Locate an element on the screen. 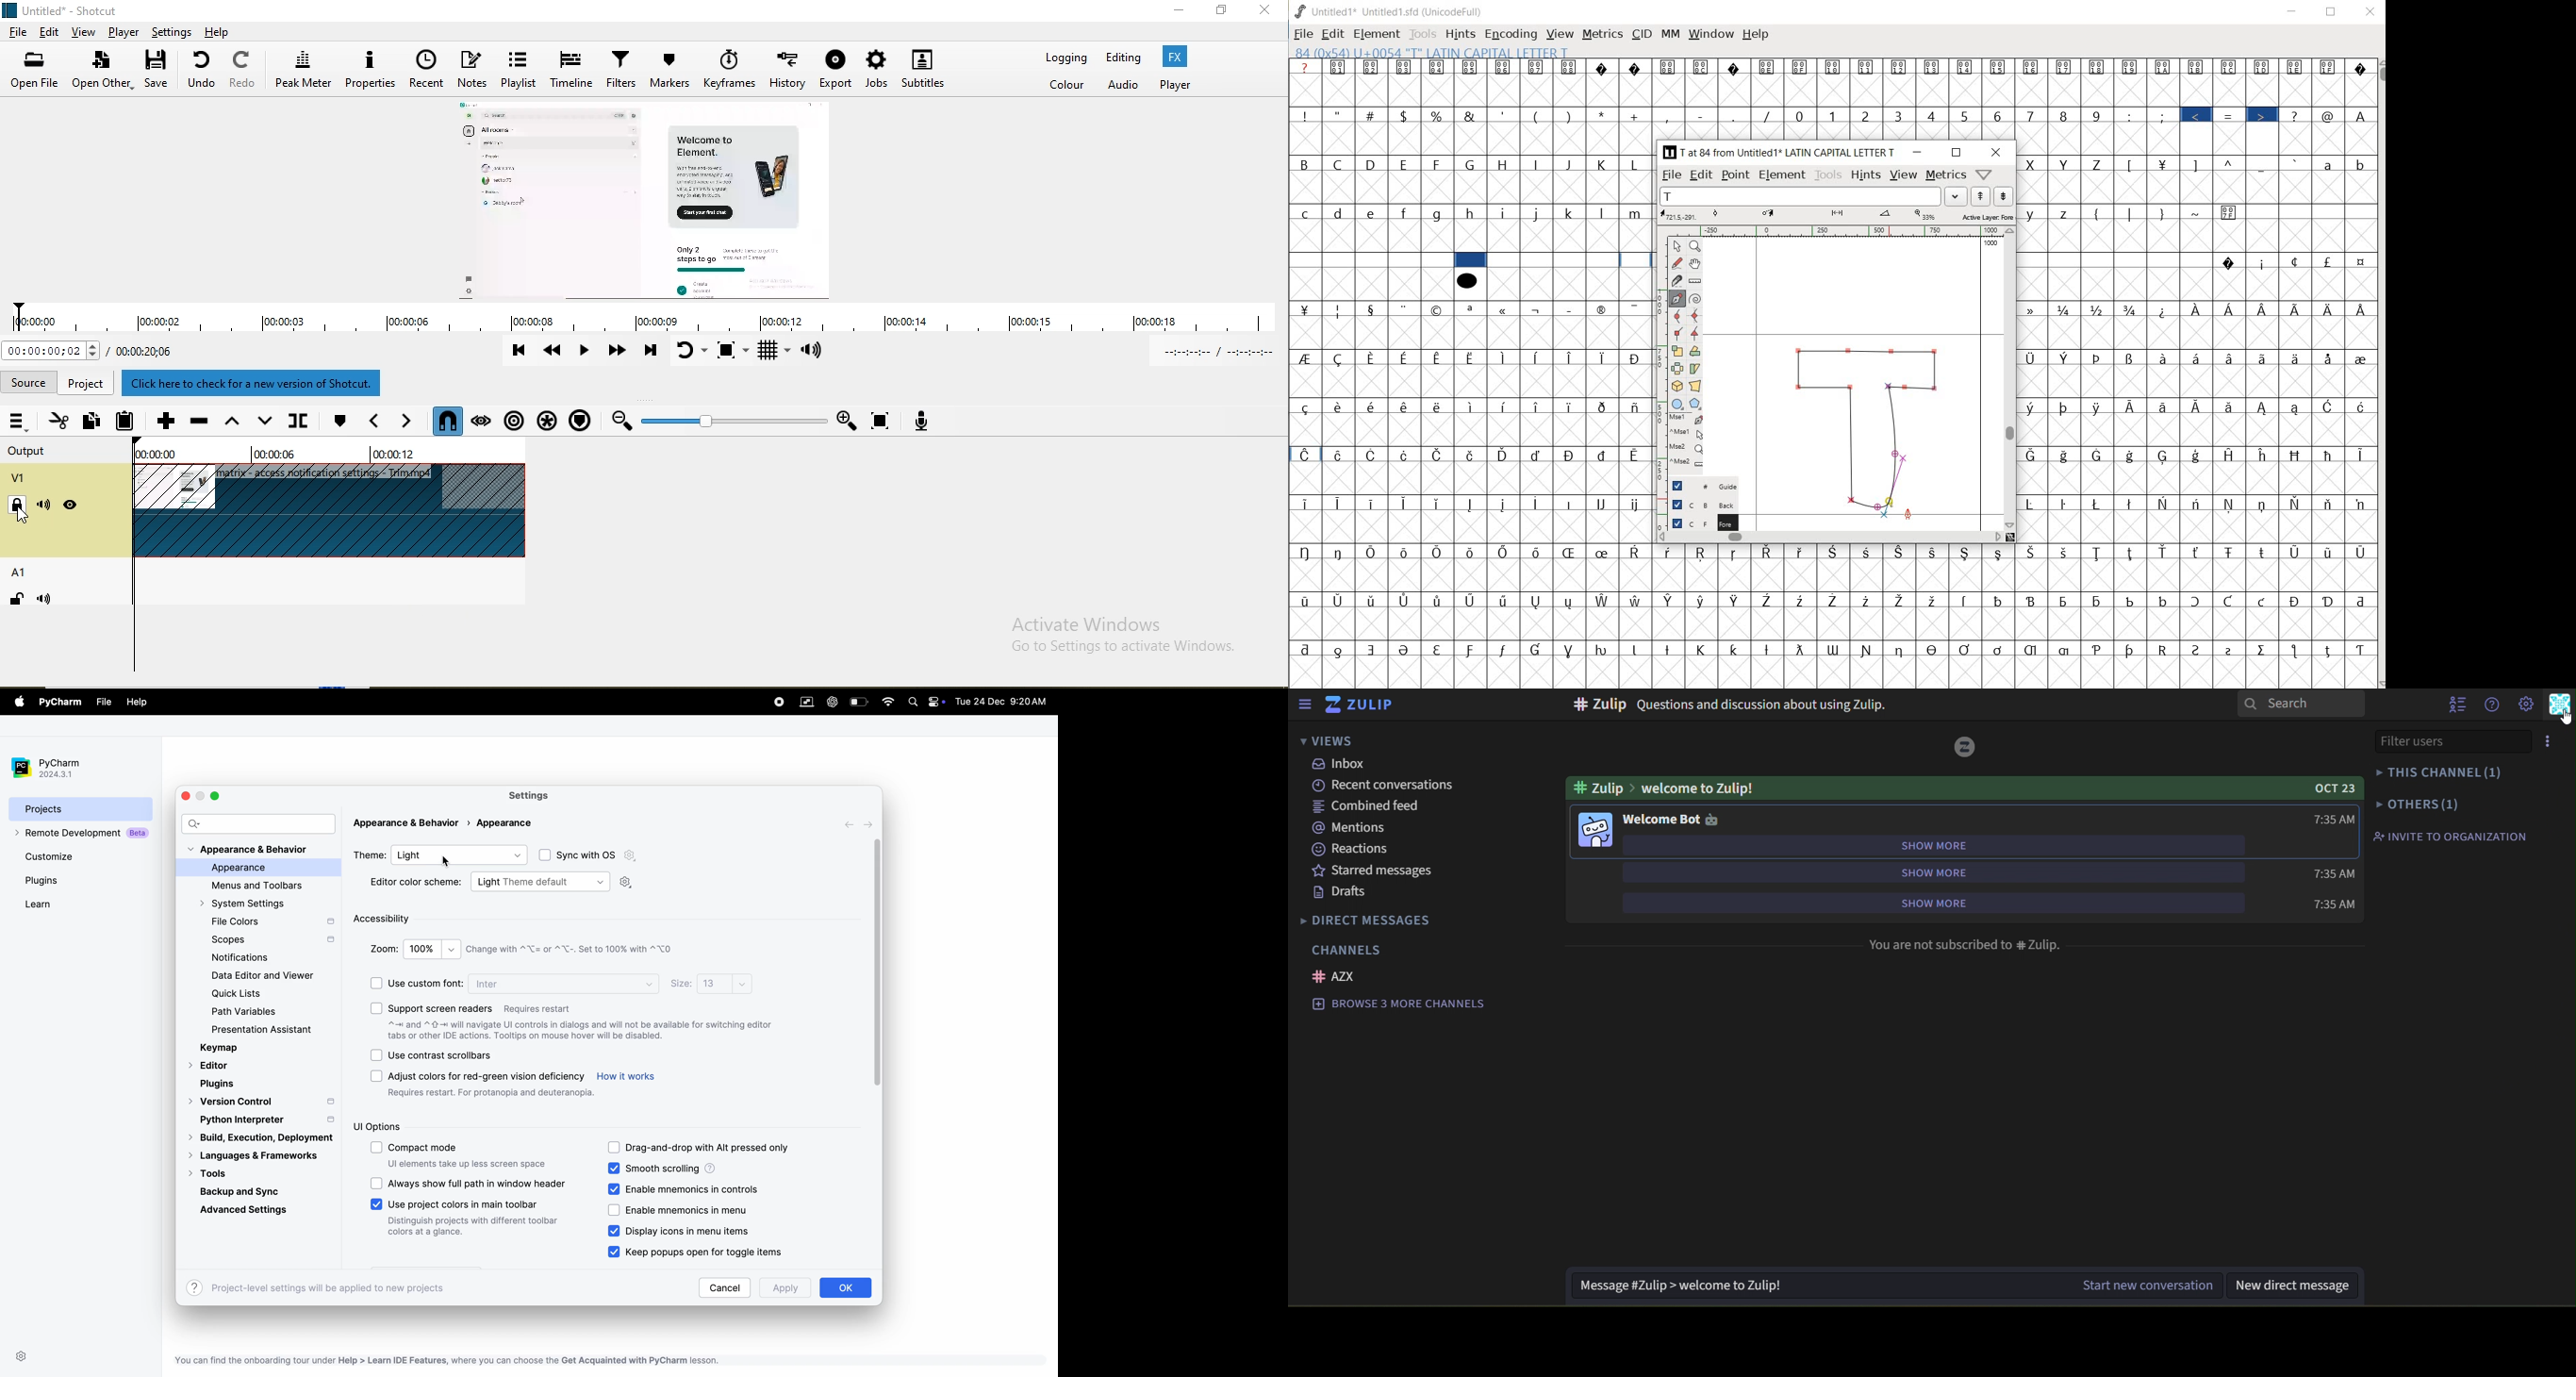 The image size is (2576, 1400). checkbox is located at coordinates (615, 1168).